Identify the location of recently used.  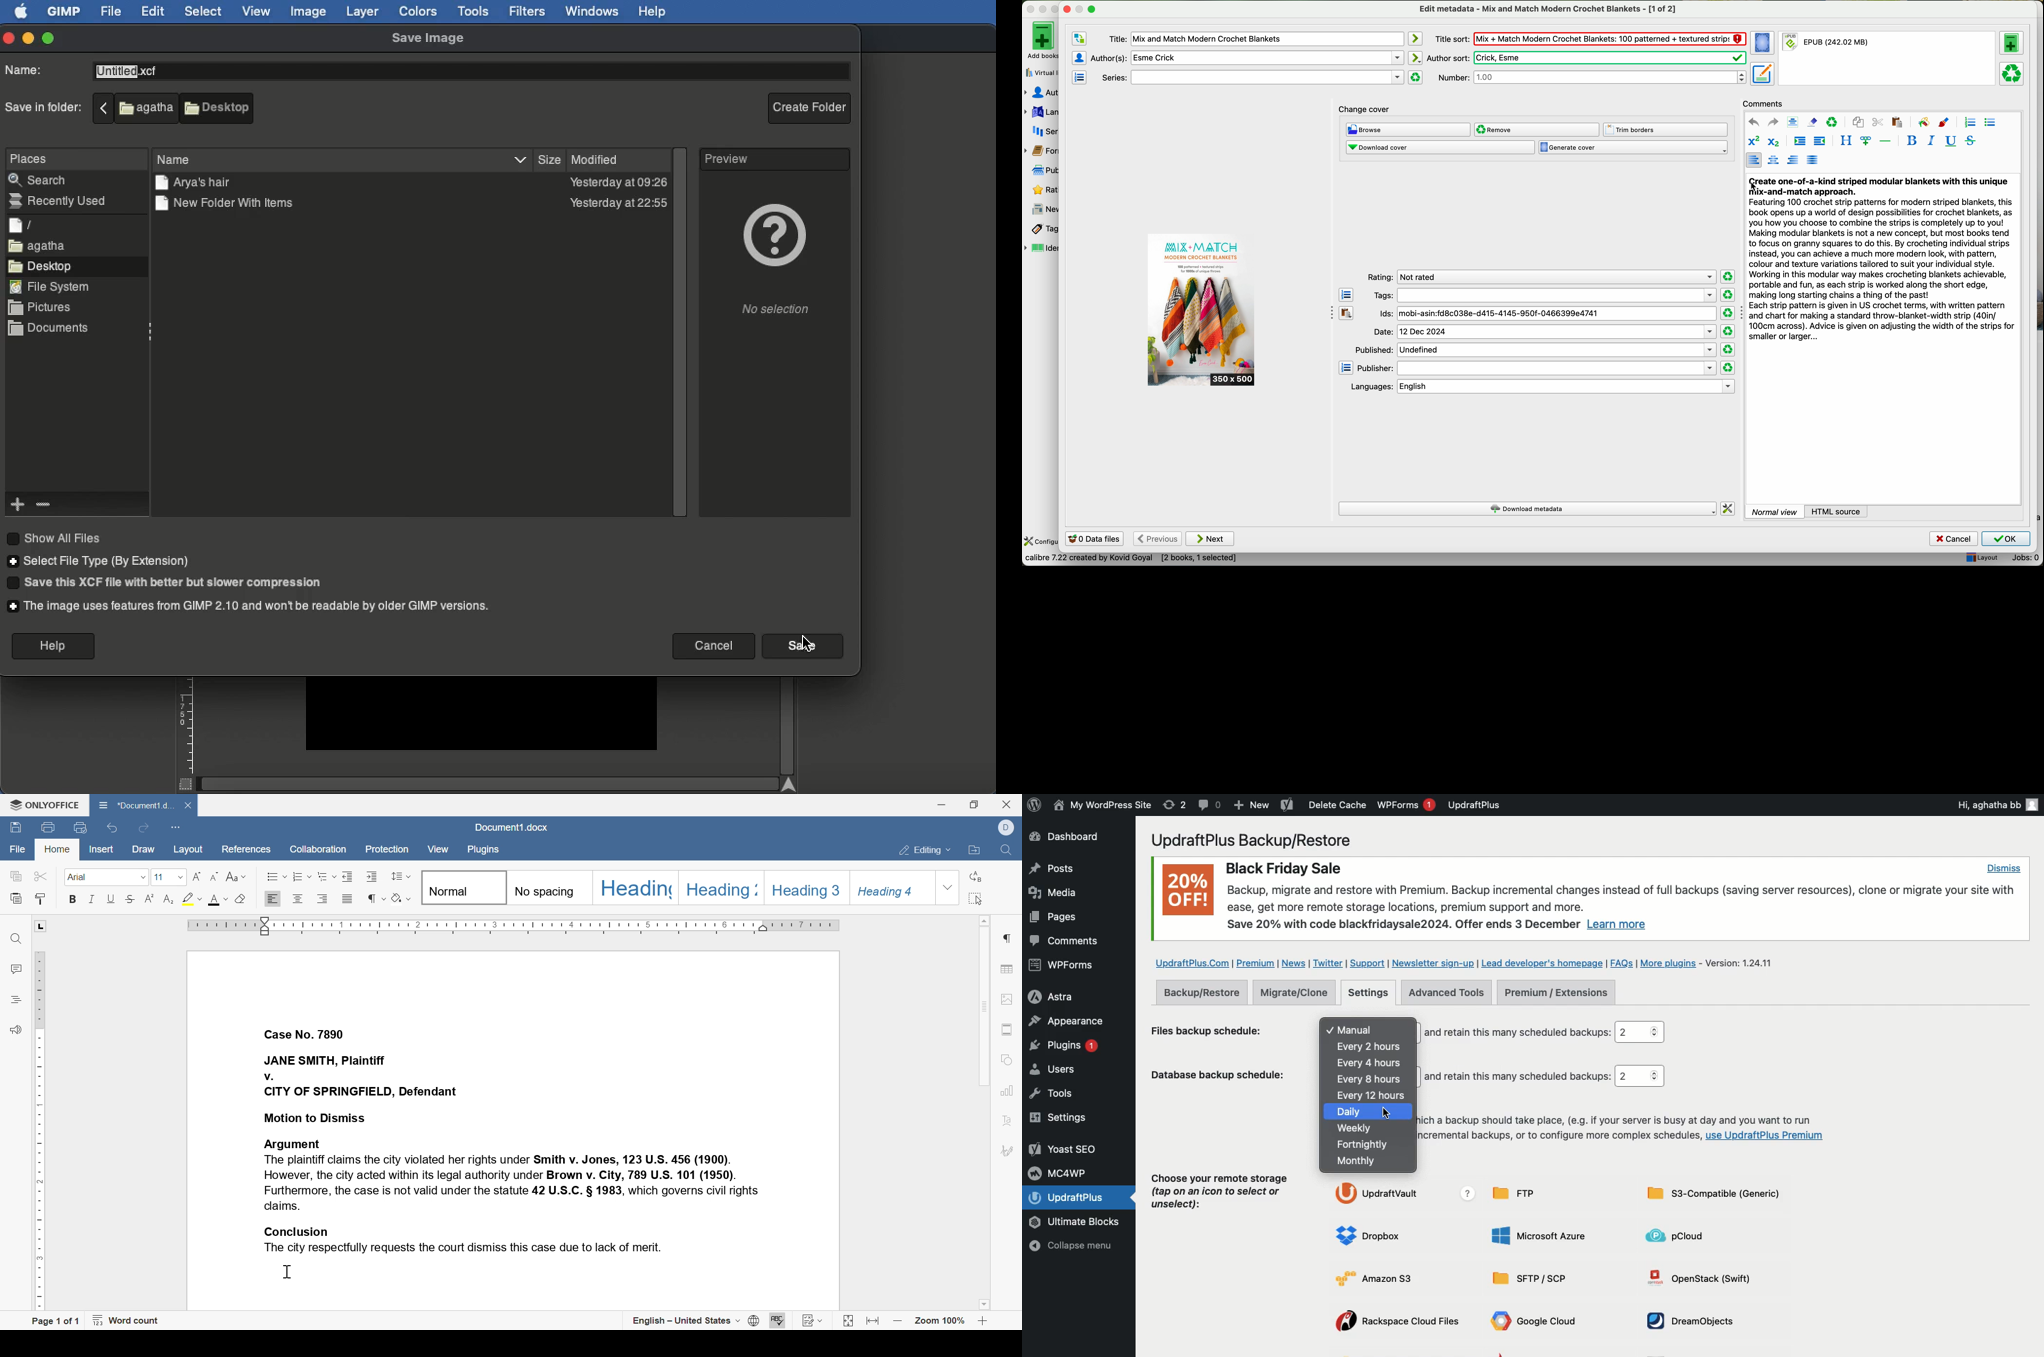
(63, 199).